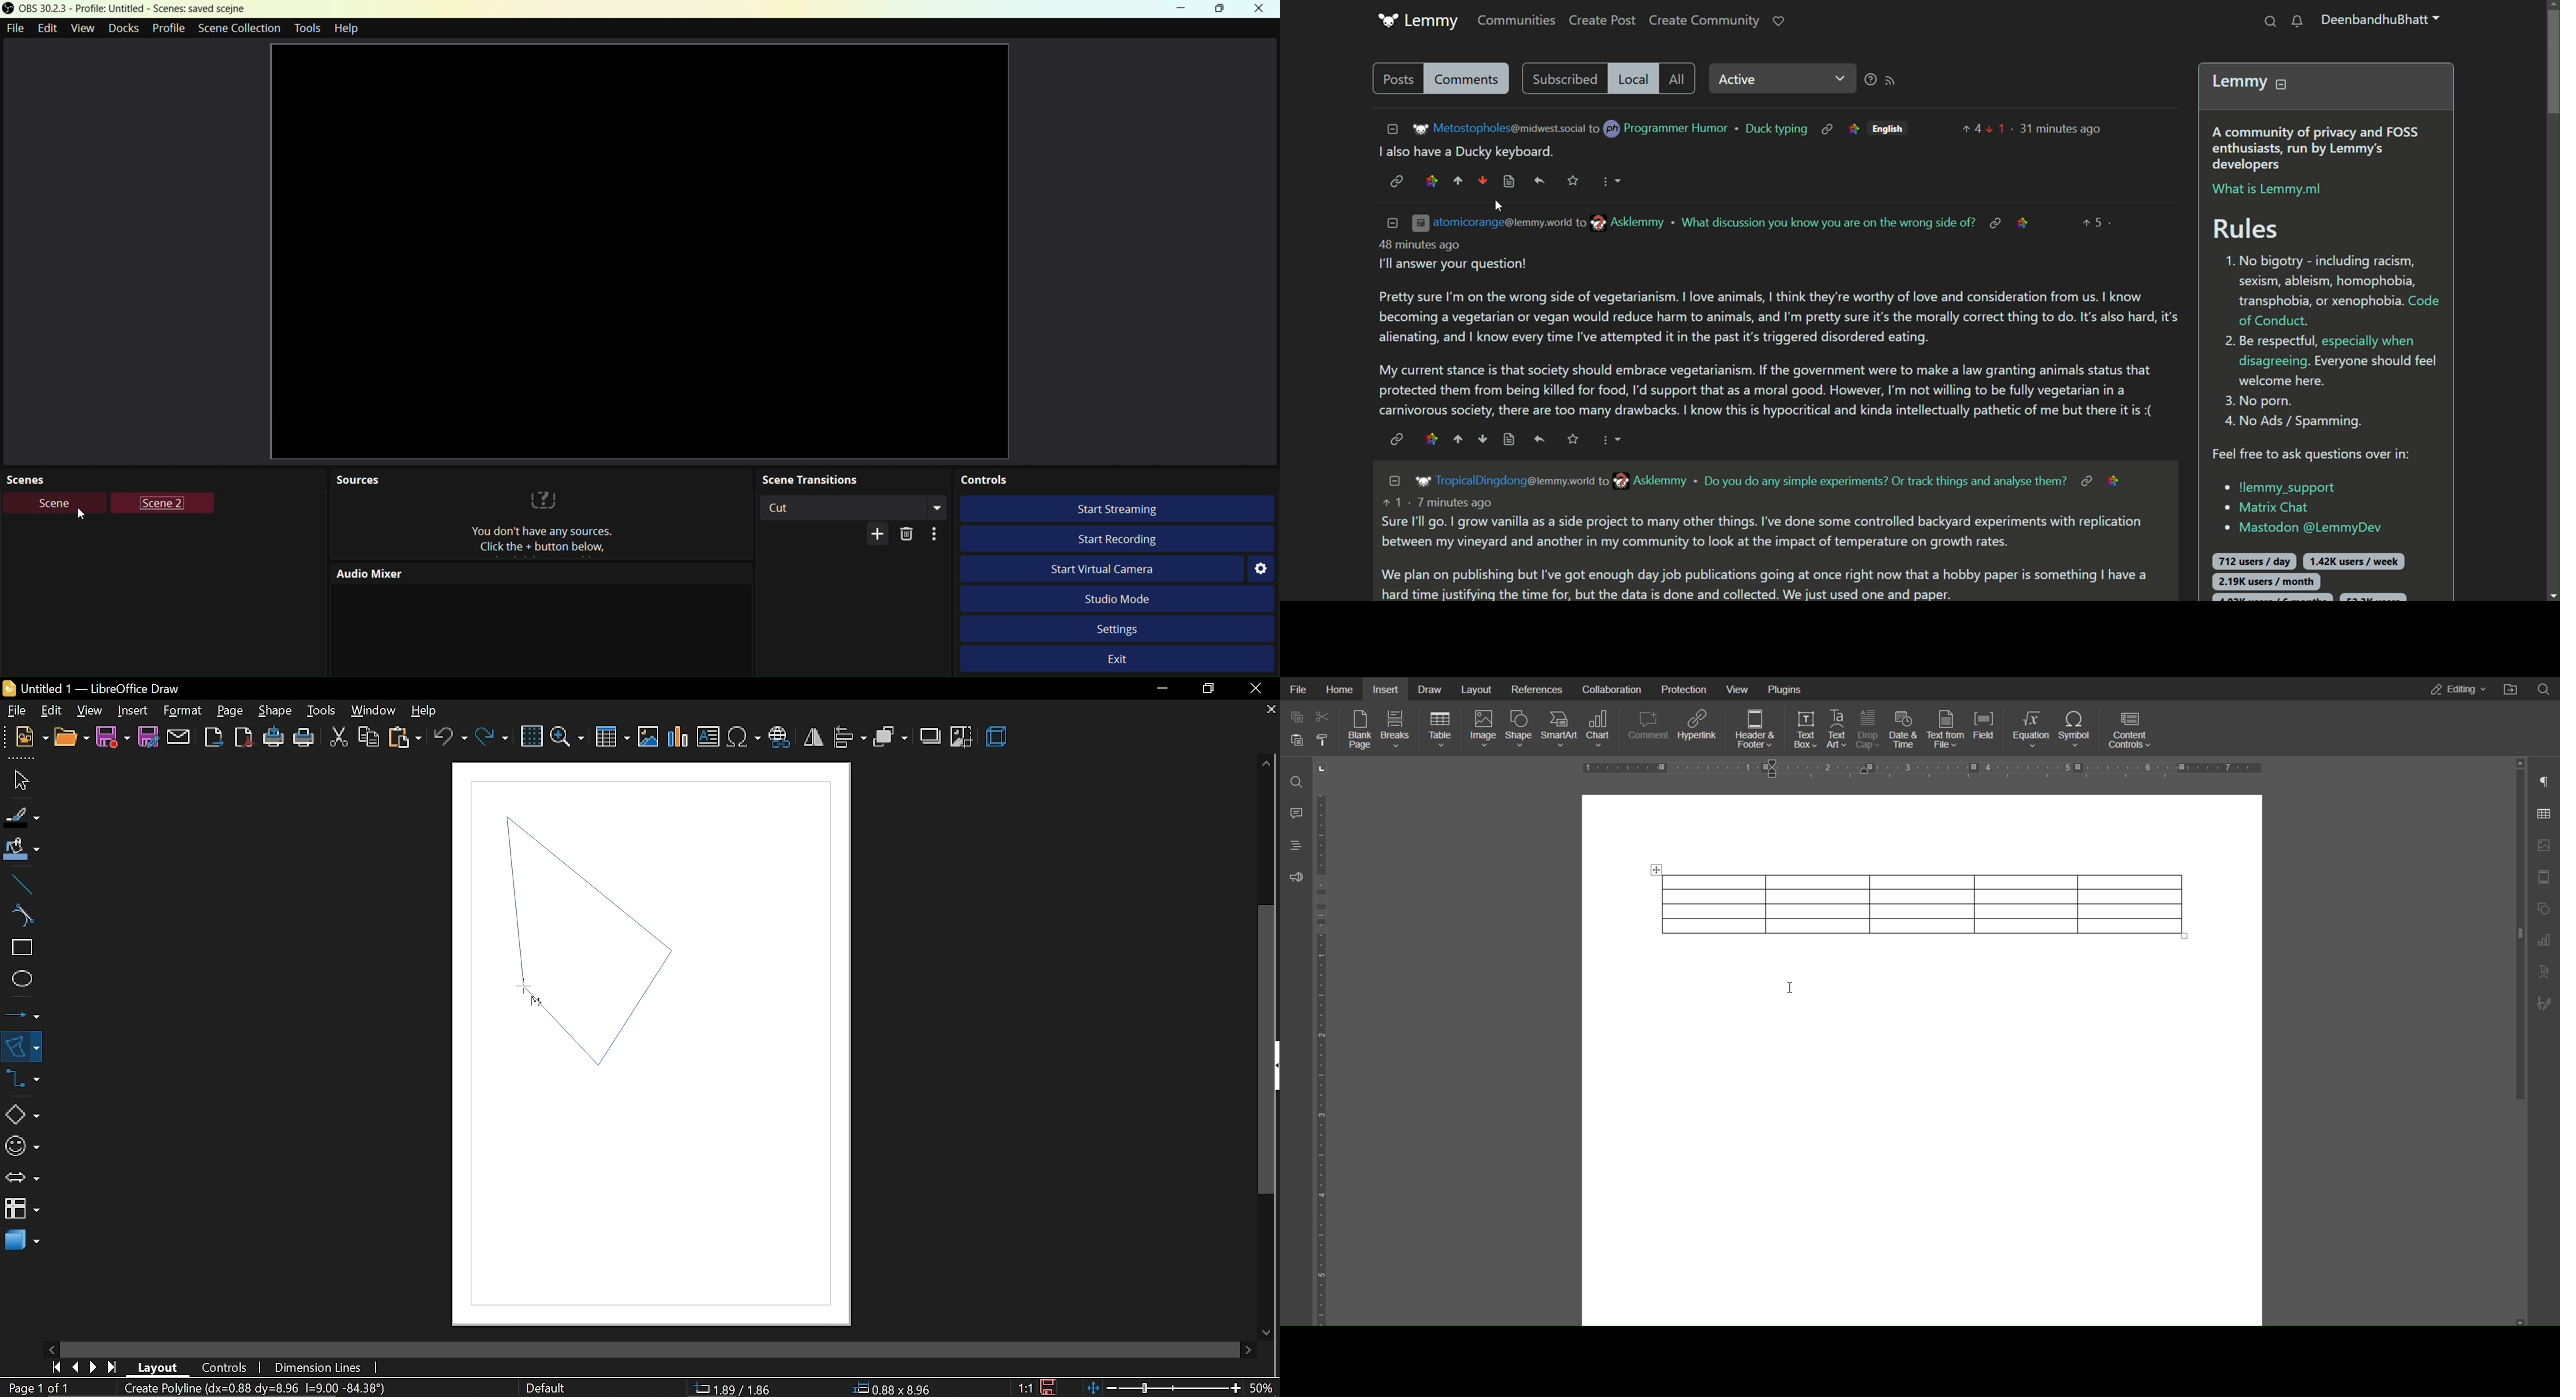 The width and height of the screenshot is (2576, 1400). I want to click on Sources, so click(356, 481).